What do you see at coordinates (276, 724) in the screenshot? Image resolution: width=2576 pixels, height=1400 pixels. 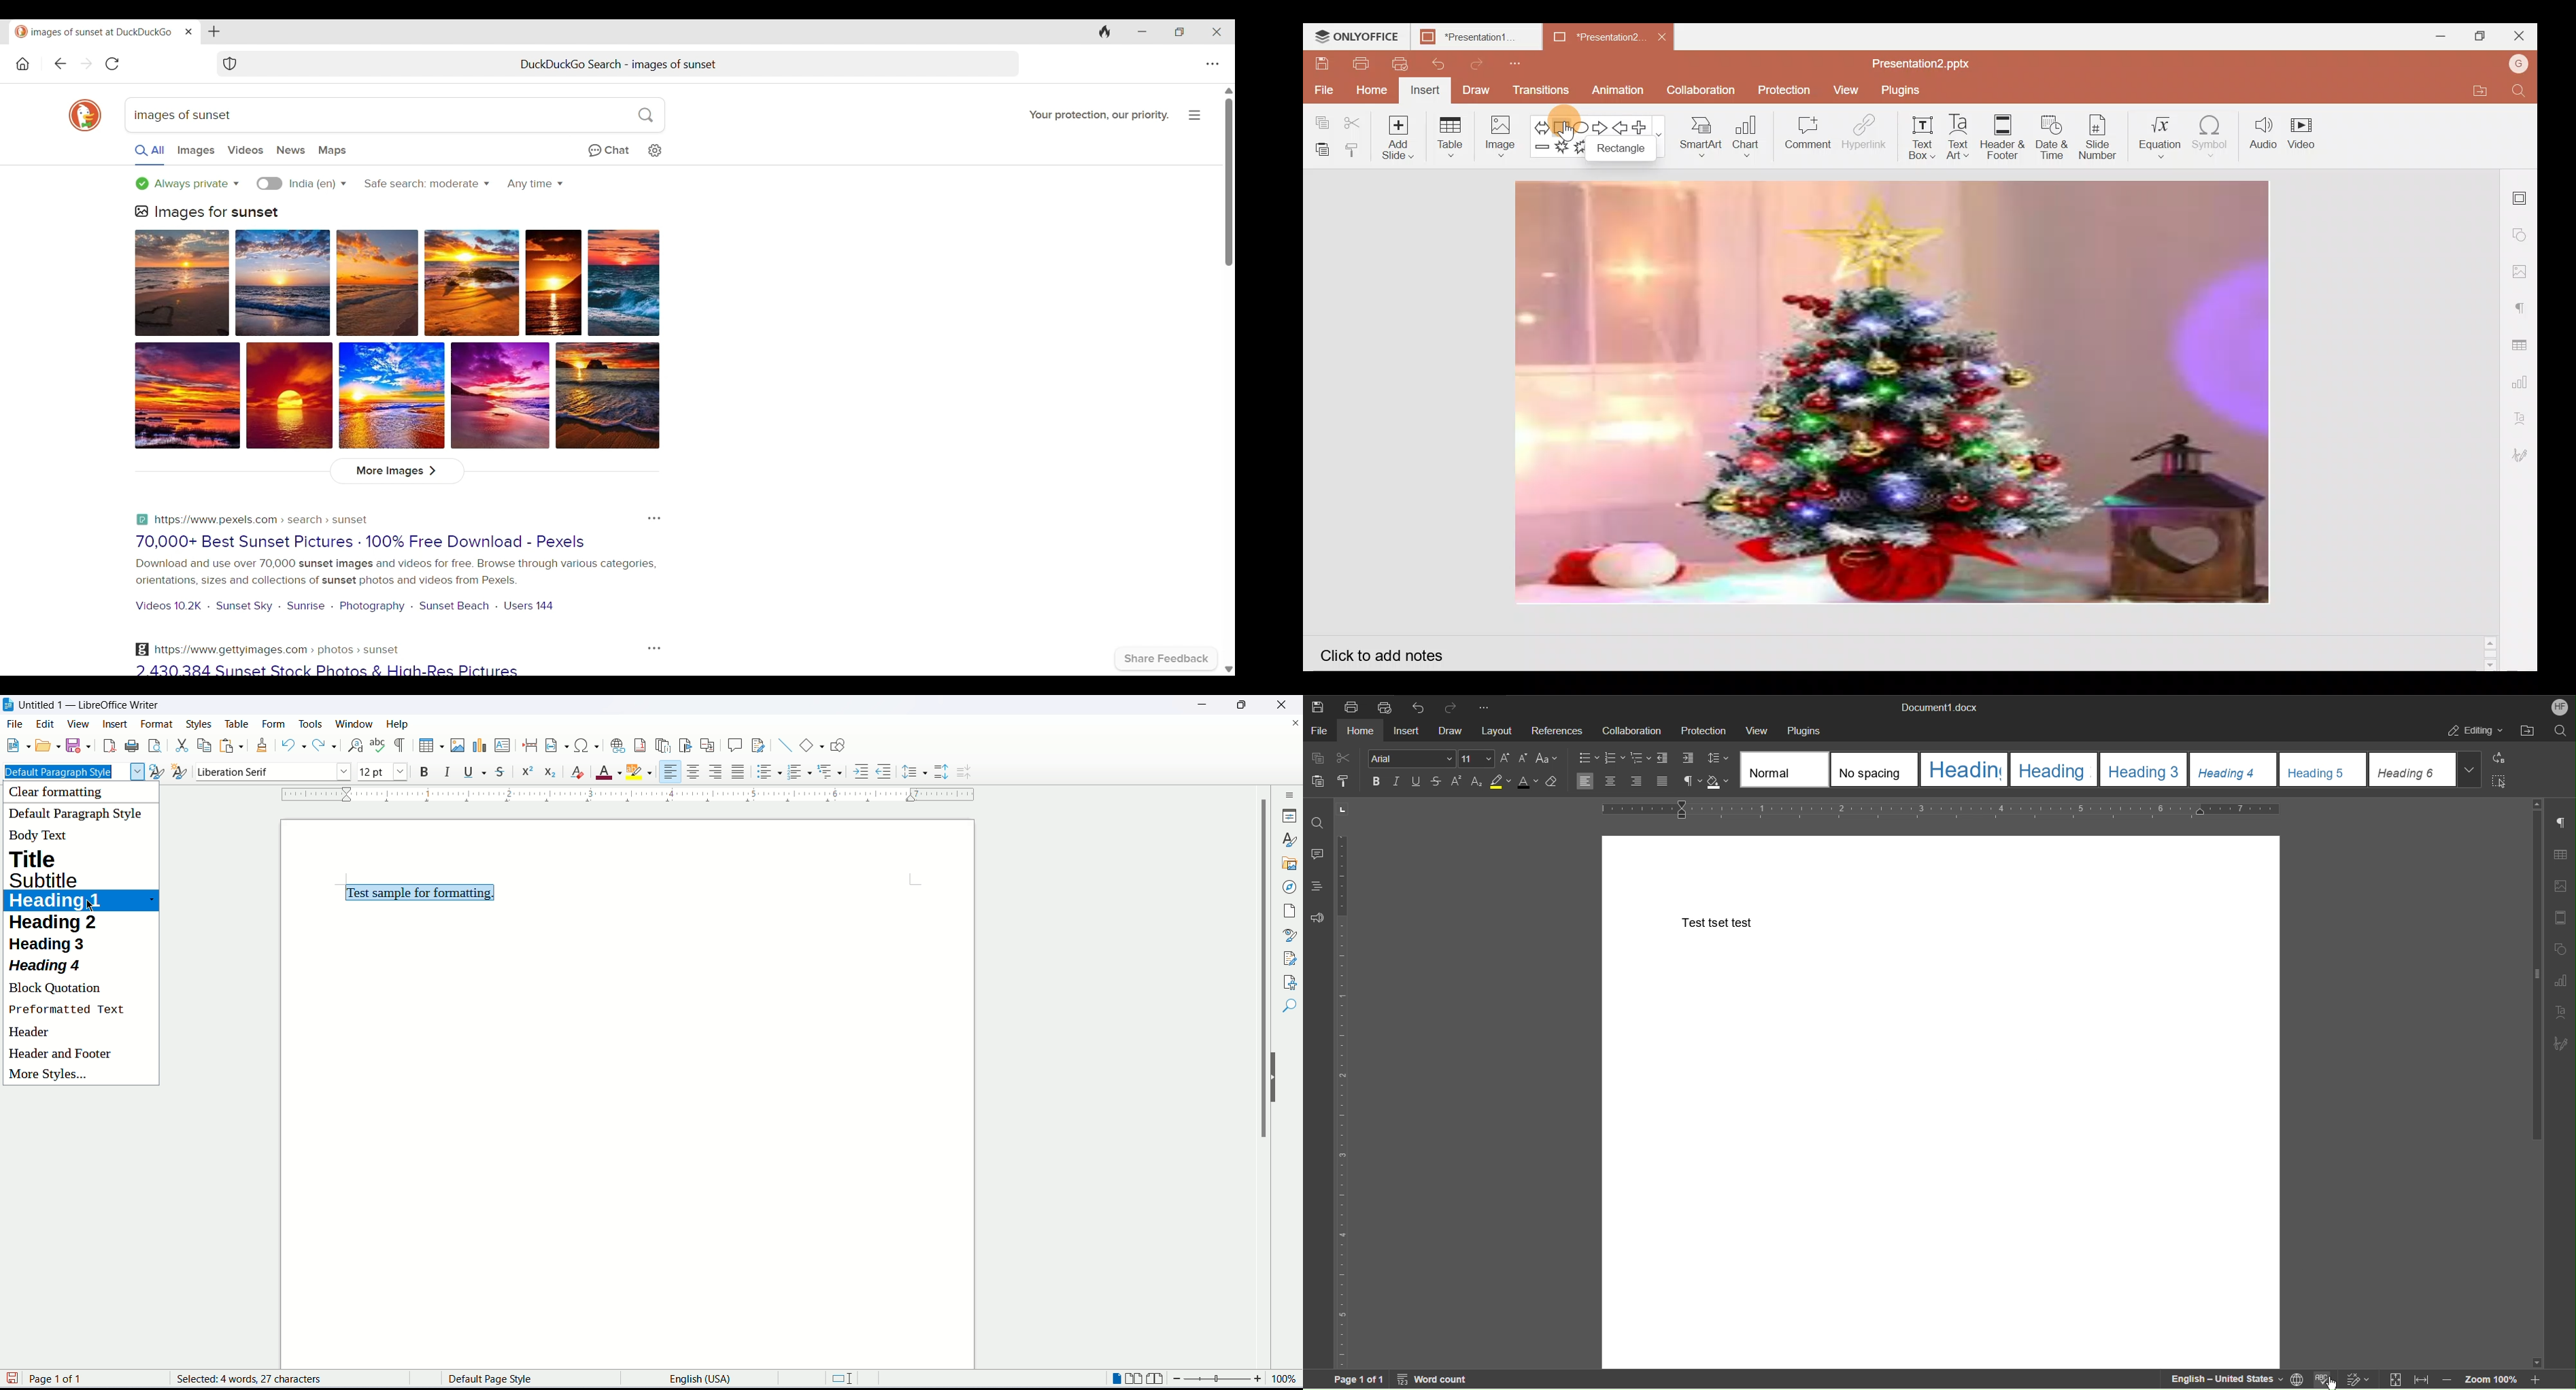 I see `form` at bounding box center [276, 724].